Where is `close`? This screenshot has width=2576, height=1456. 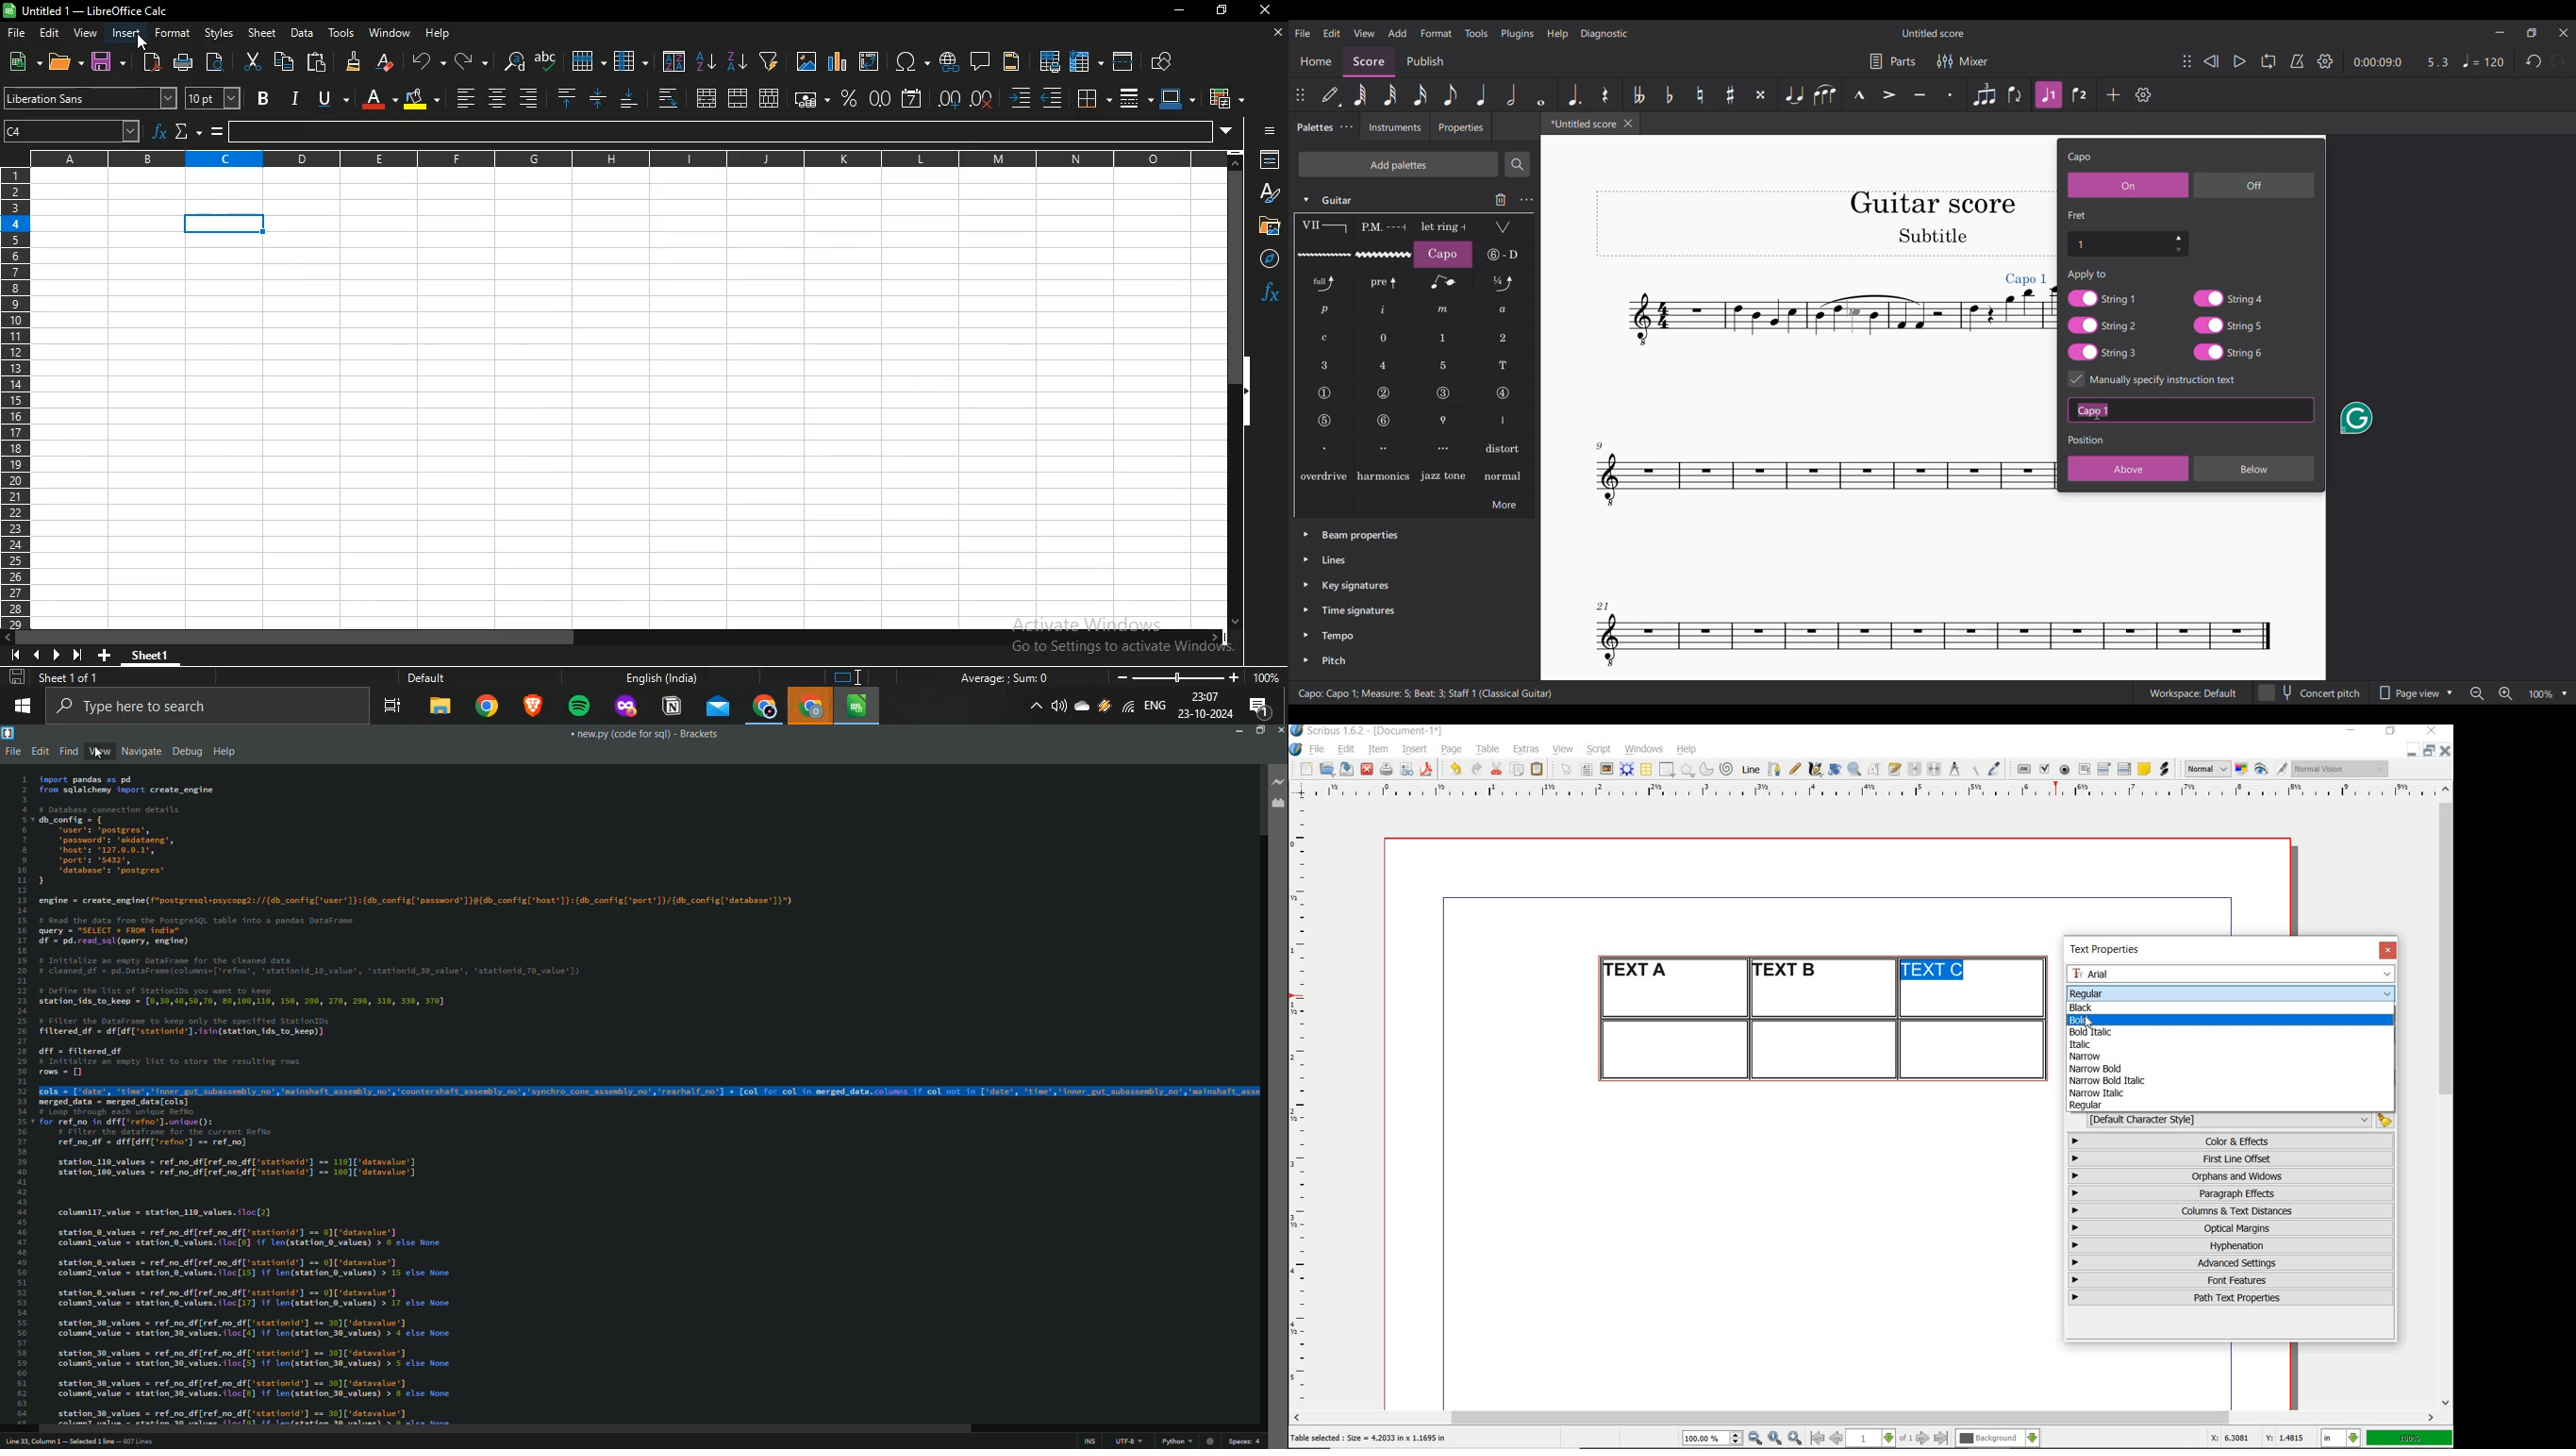 close is located at coordinates (1267, 12).